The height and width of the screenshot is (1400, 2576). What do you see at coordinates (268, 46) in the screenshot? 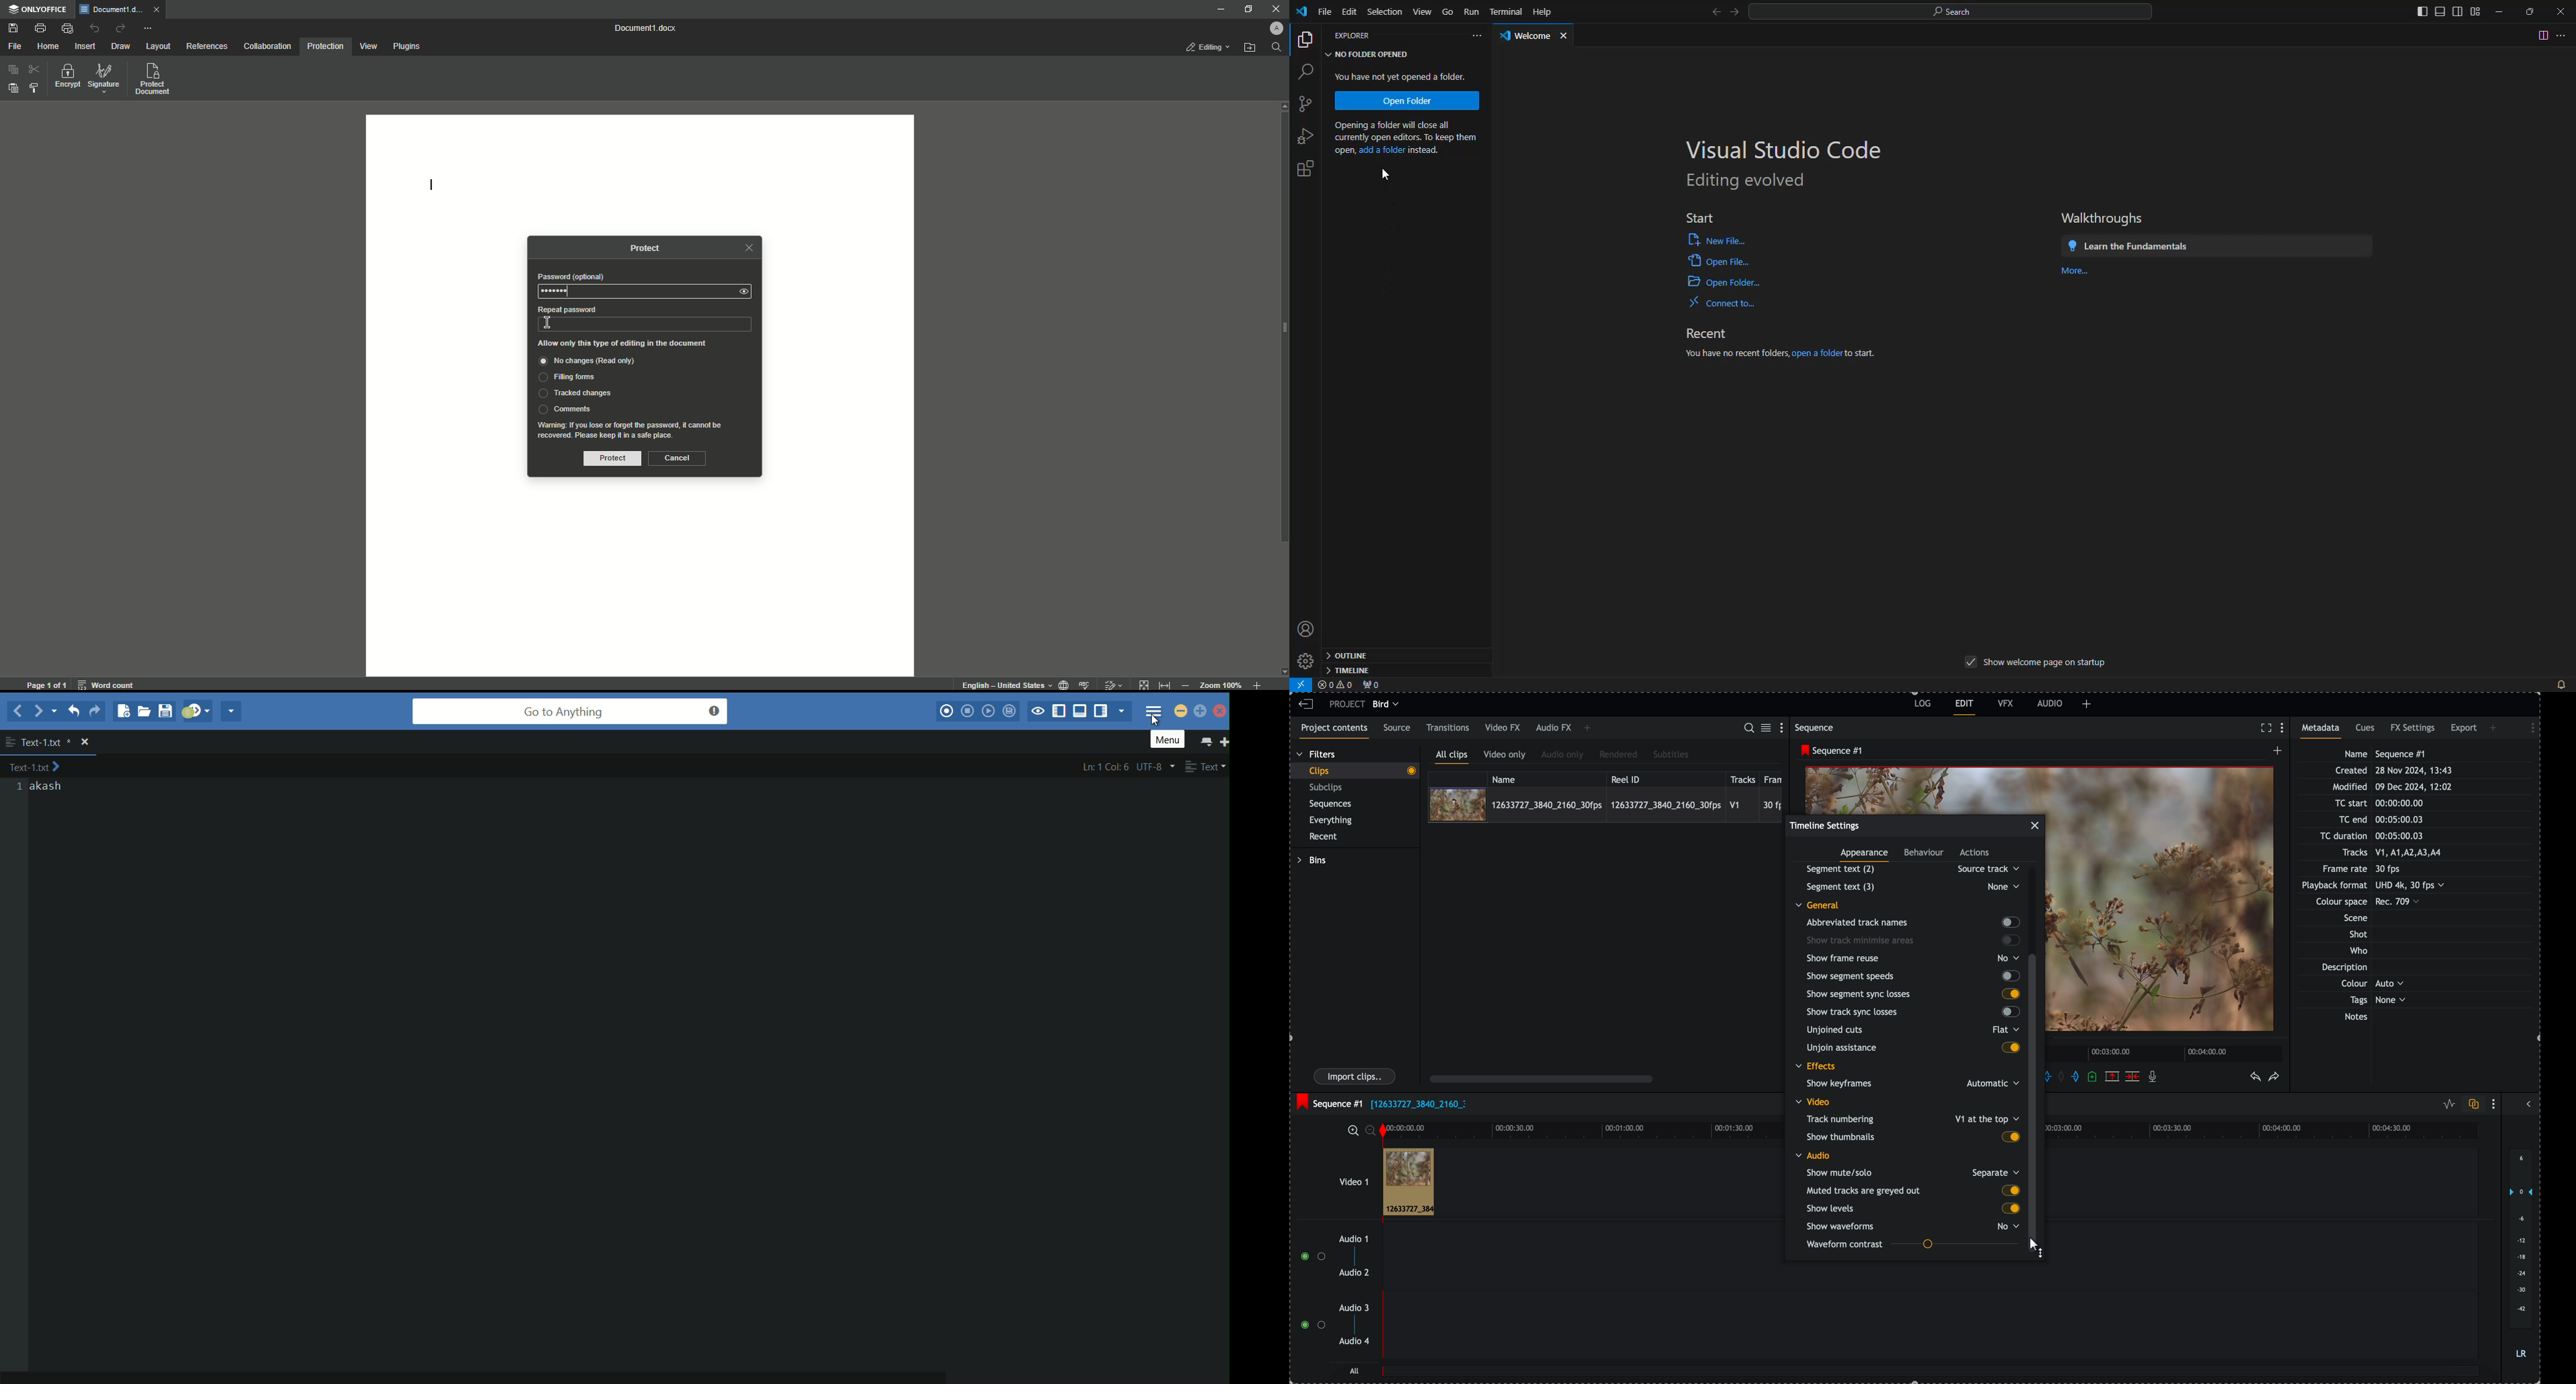
I see `Collaboration` at bounding box center [268, 46].